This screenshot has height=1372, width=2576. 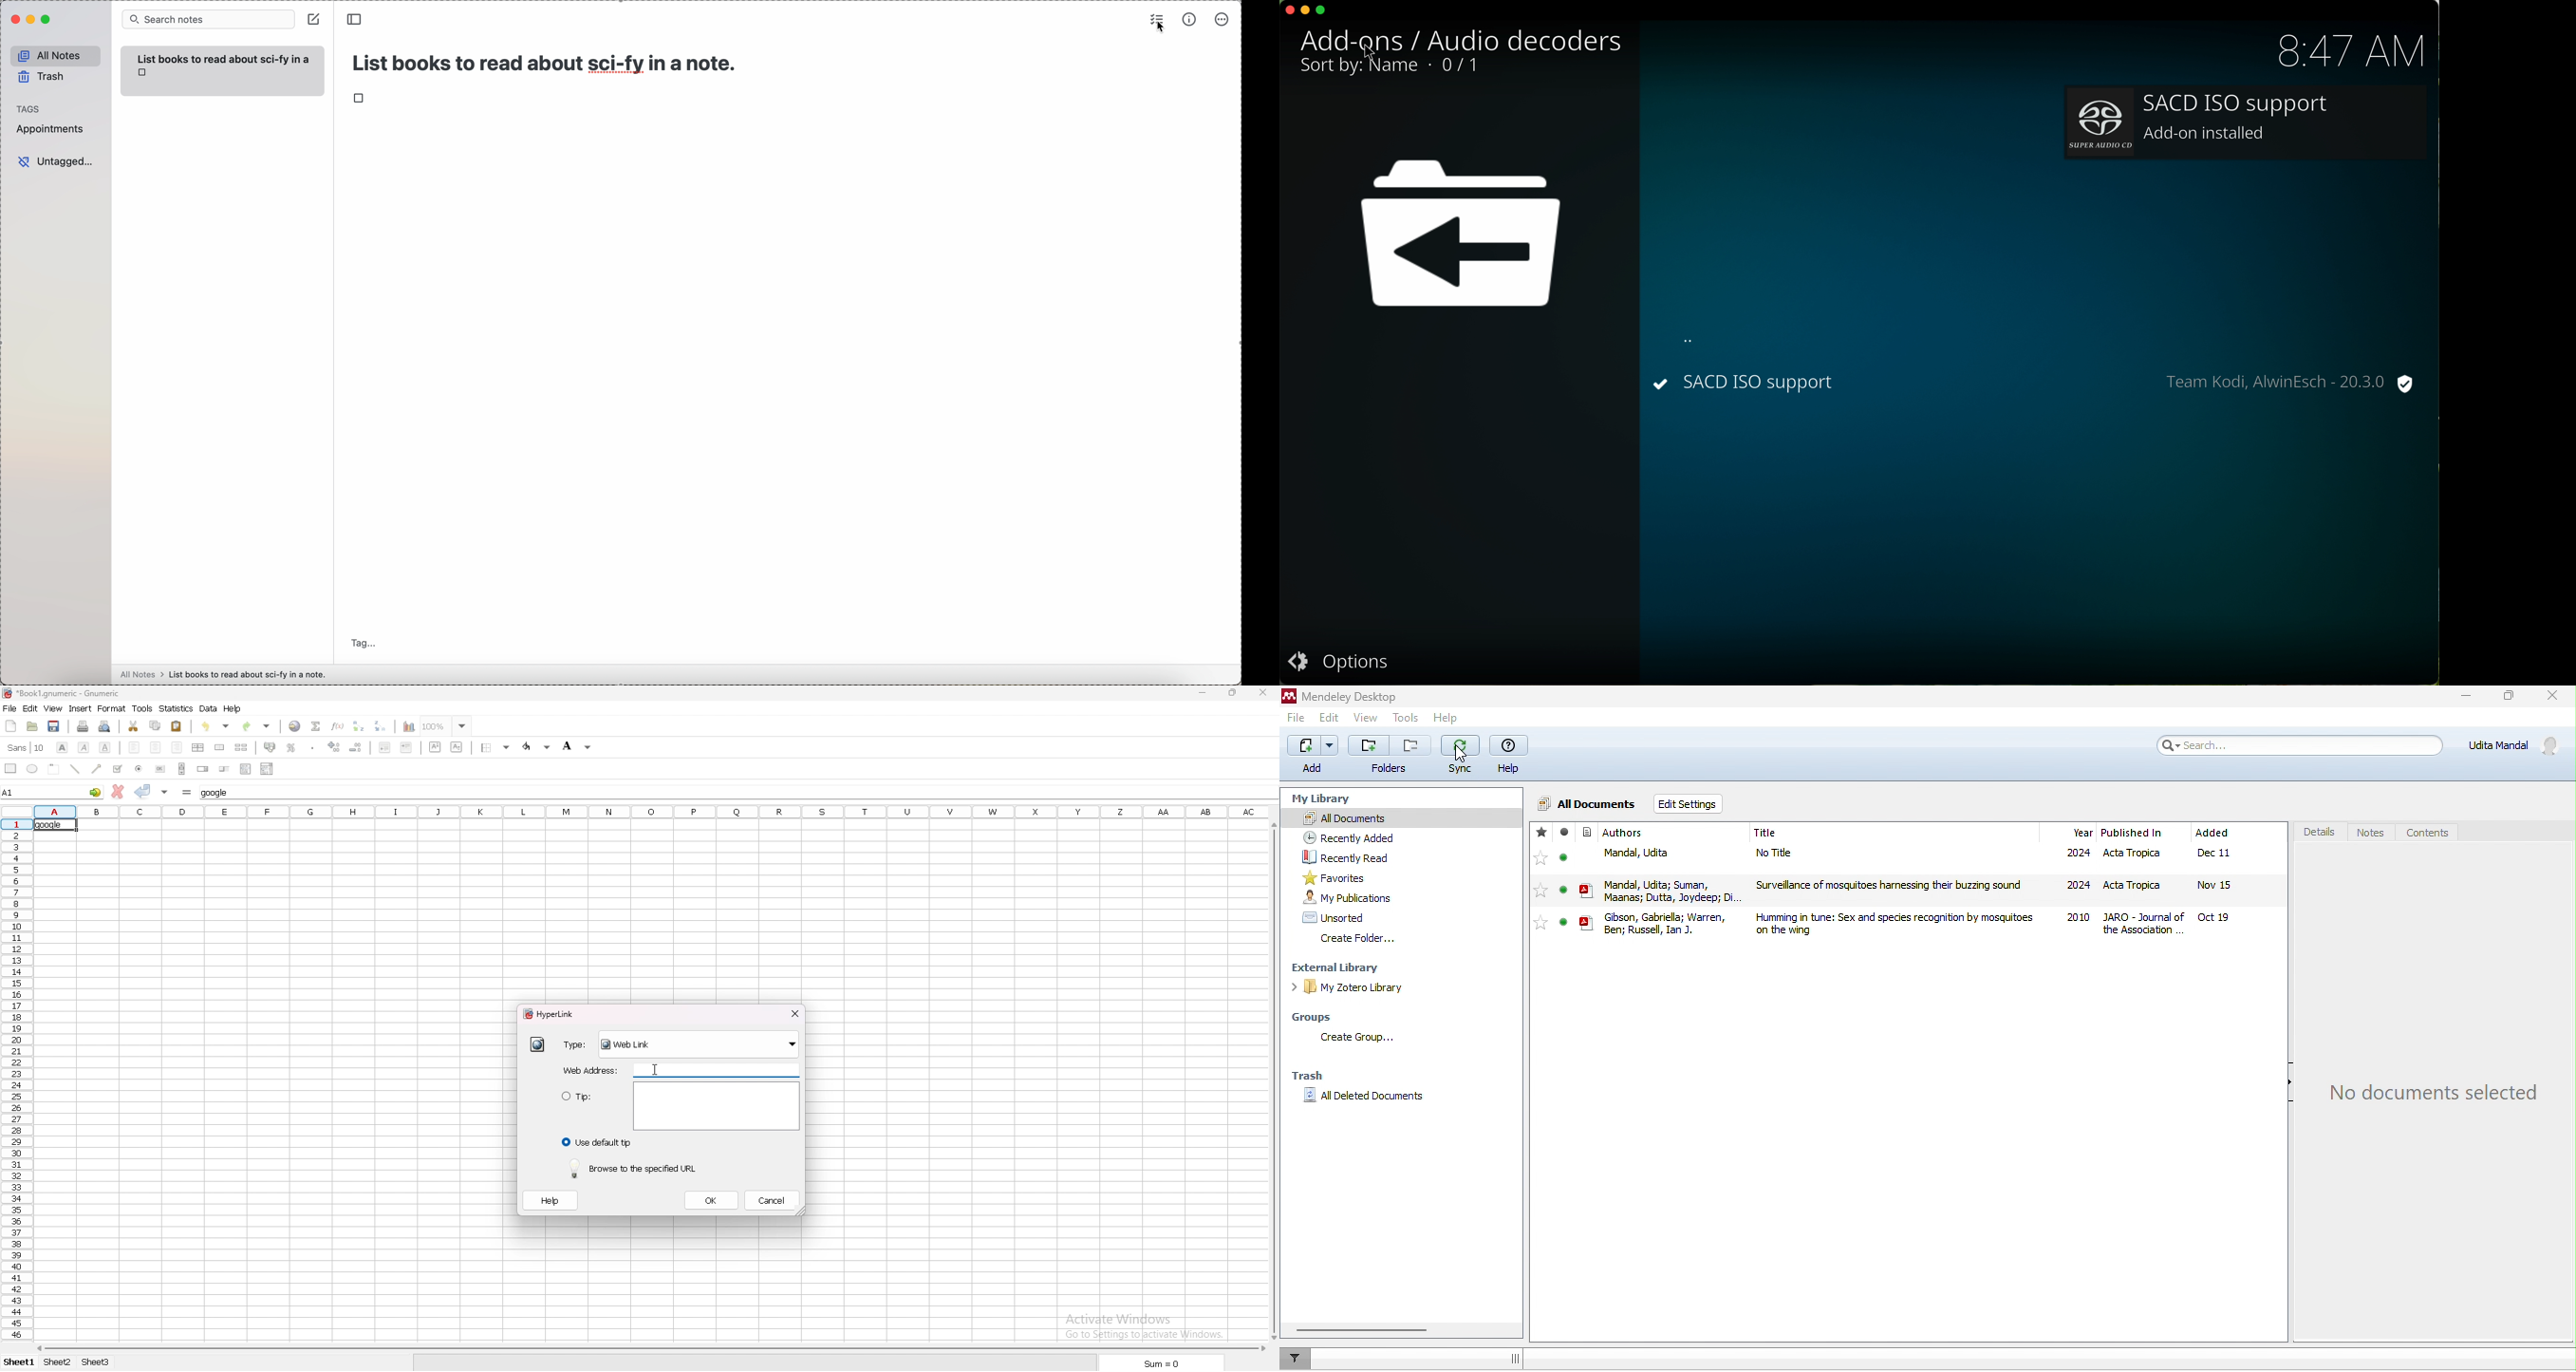 What do you see at coordinates (2212, 832) in the screenshot?
I see `added` at bounding box center [2212, 832].